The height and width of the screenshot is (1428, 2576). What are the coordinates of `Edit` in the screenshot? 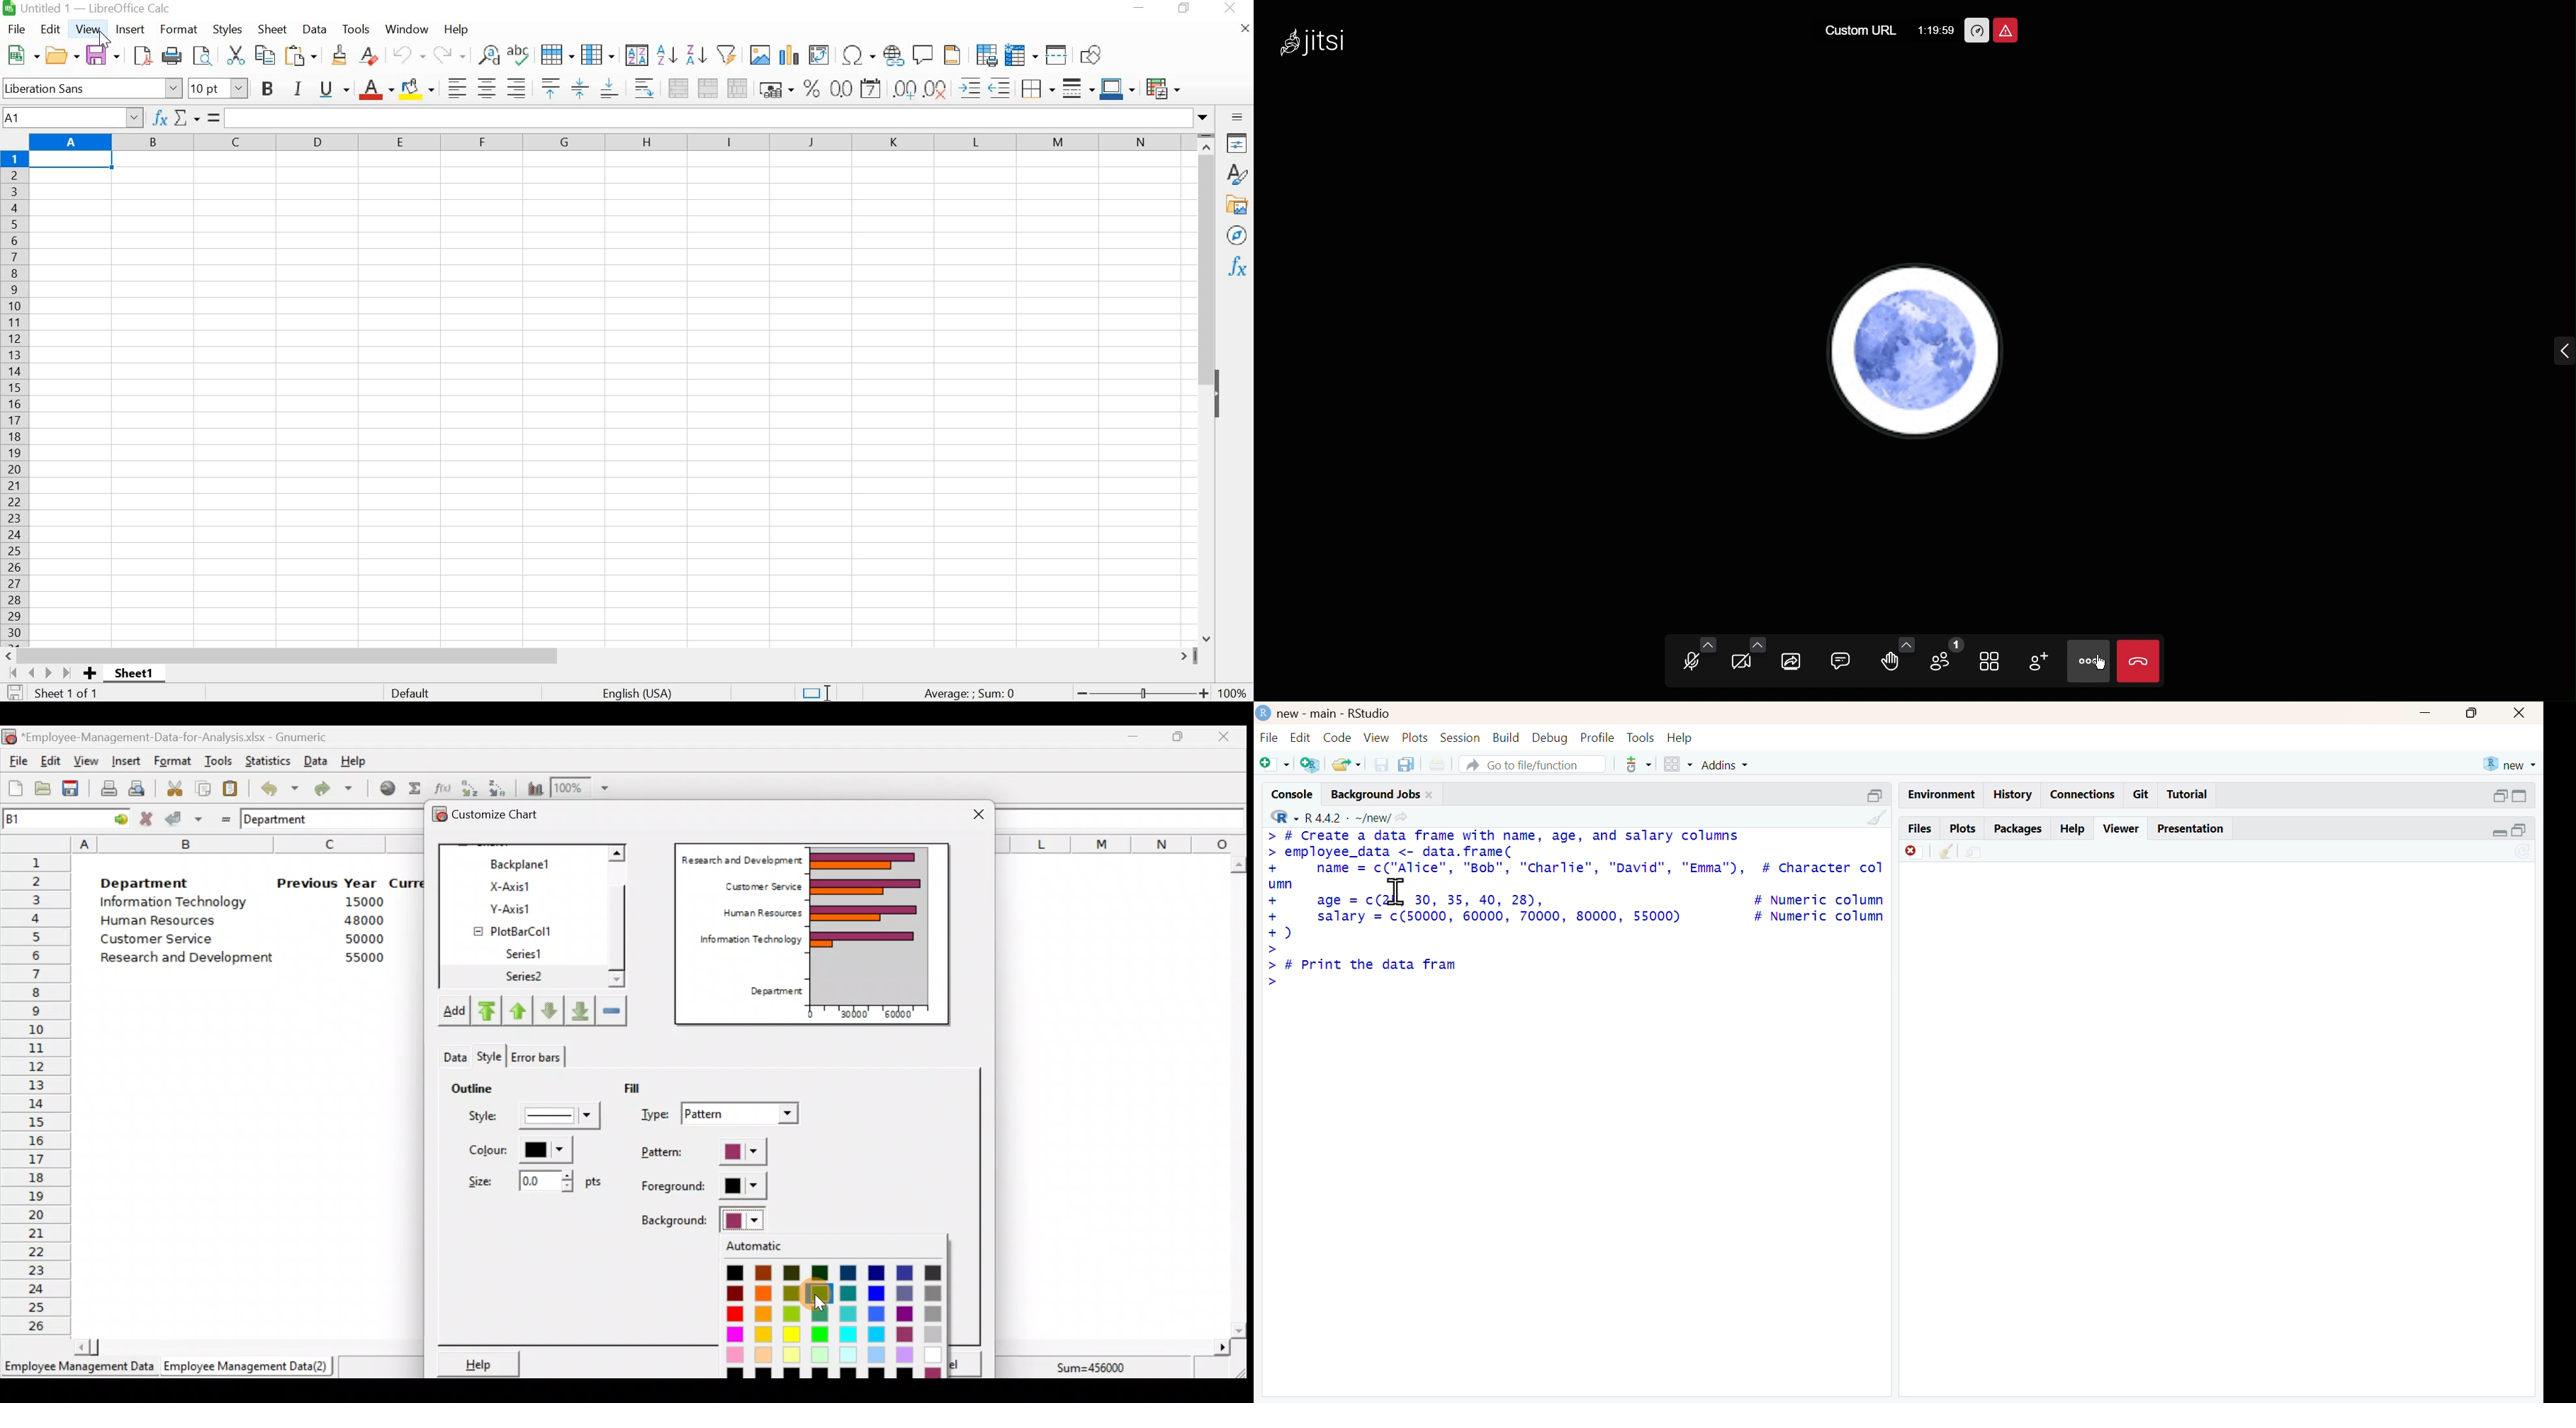 It's located at (51, 762).